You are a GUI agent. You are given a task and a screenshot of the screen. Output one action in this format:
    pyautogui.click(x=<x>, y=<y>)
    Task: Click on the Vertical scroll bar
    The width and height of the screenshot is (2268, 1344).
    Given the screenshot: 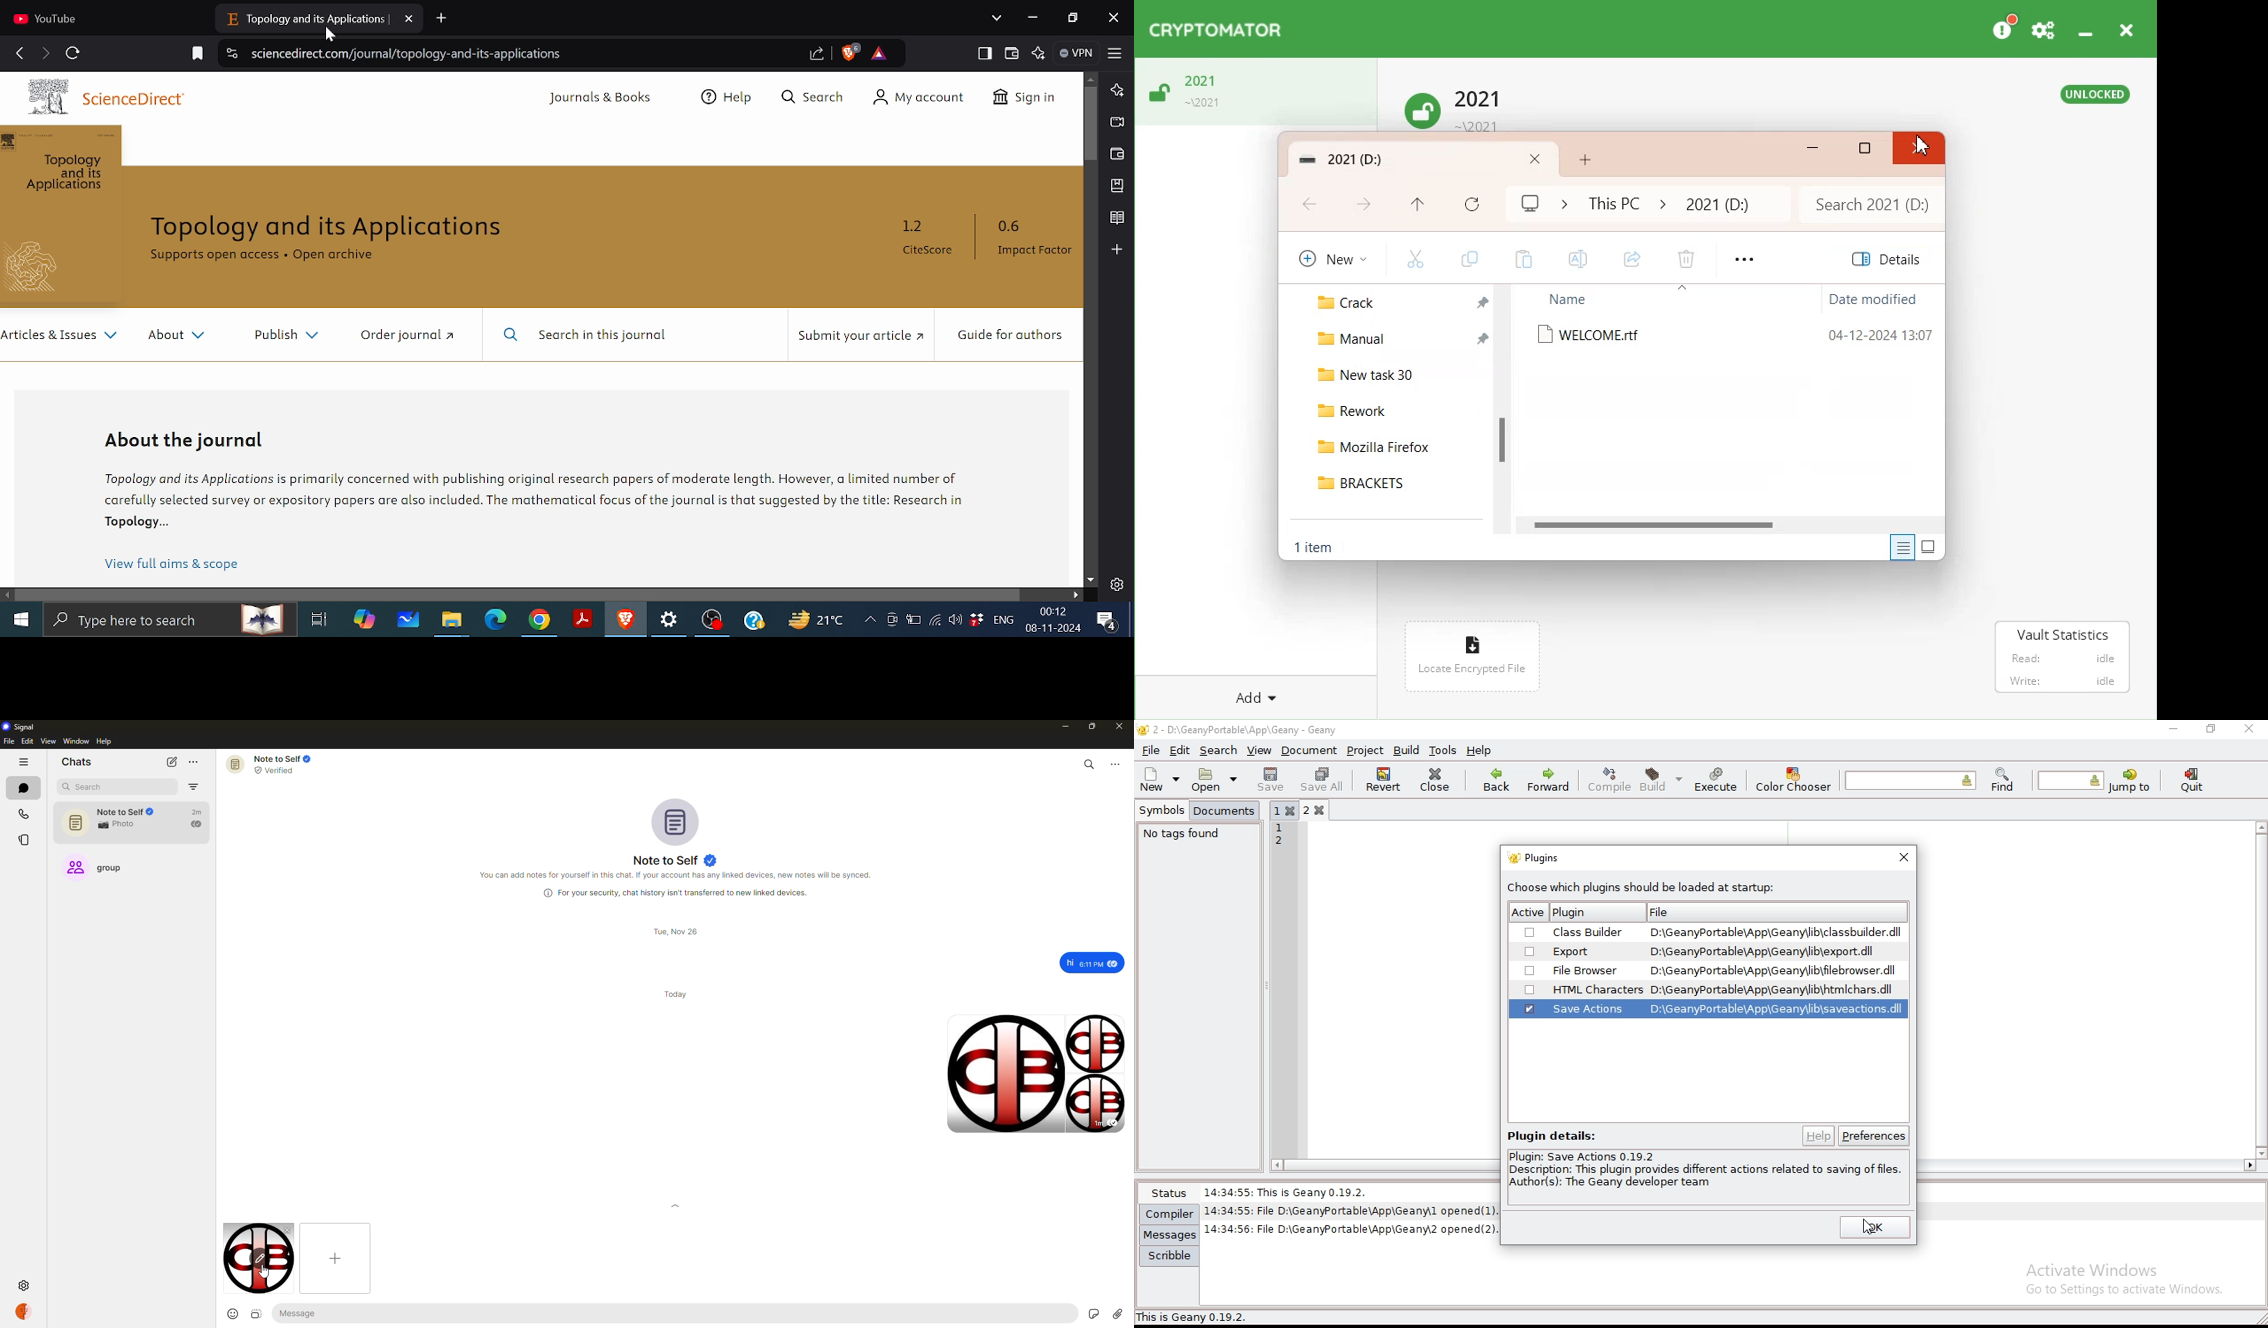 What is the action you would take?
    pyautogui.click(x=1091, y=125)
    